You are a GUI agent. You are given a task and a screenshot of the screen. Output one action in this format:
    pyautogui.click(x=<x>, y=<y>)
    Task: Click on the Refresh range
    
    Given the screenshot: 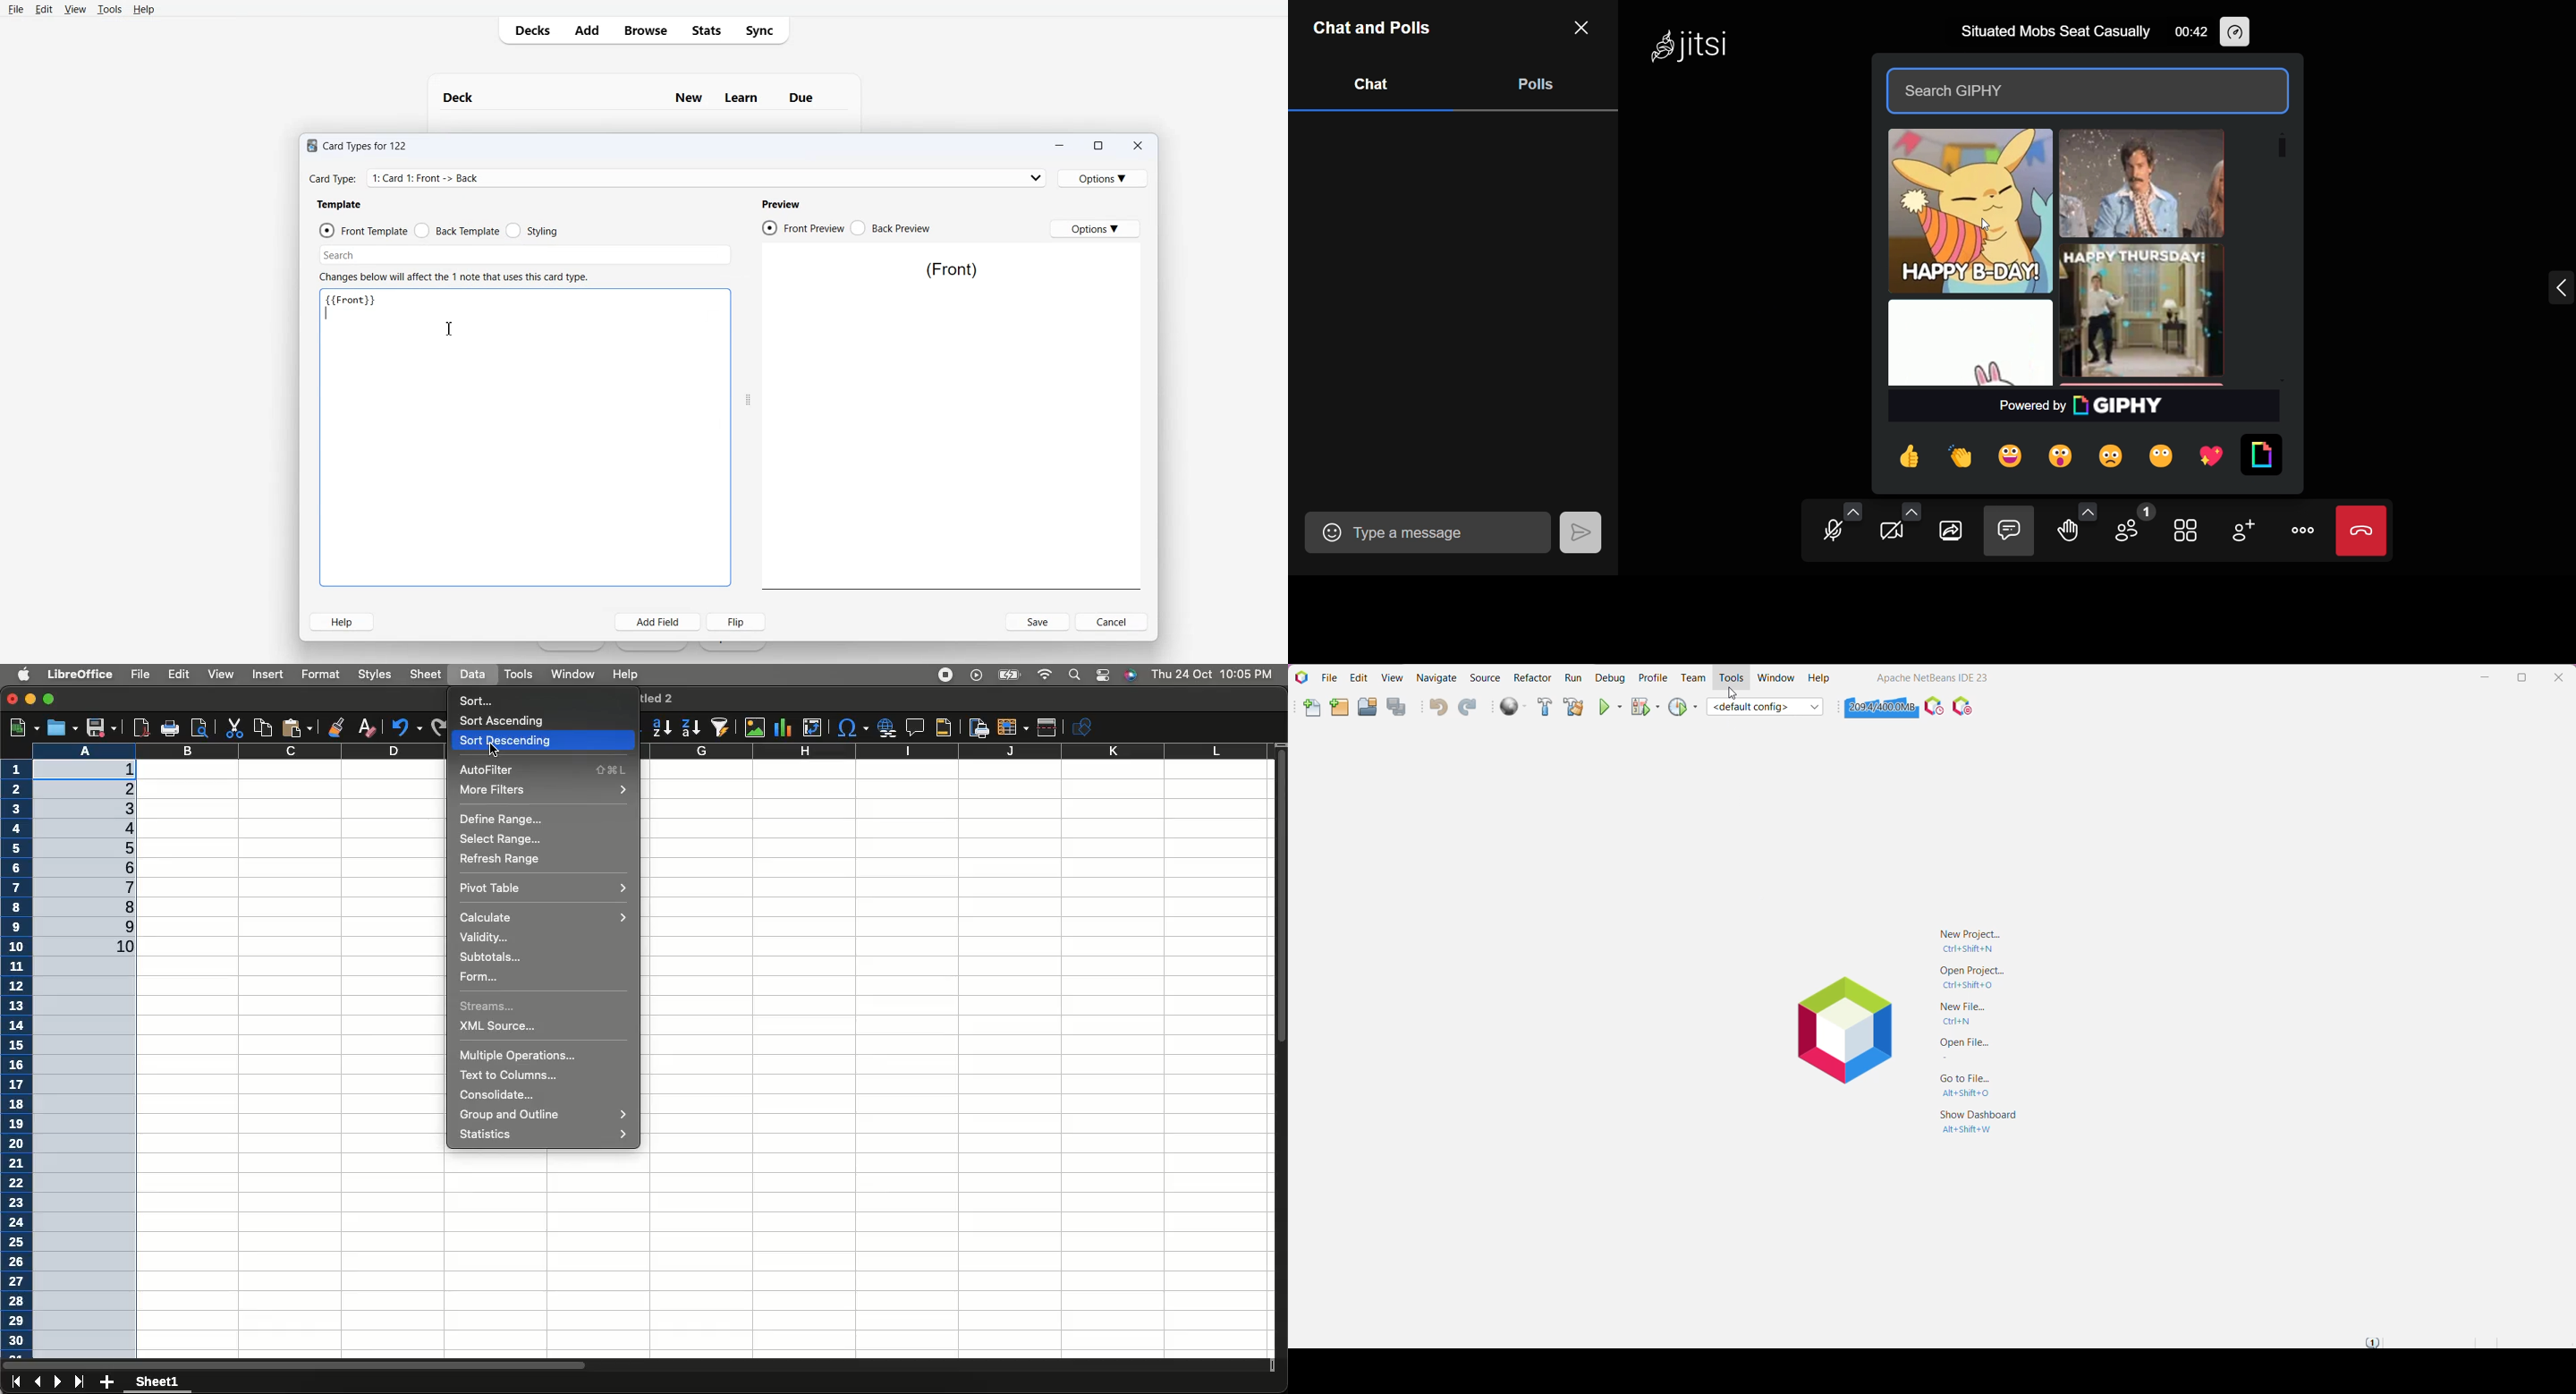 What is the action you would take?
    pyautogui.click(x=500, y=859)
    